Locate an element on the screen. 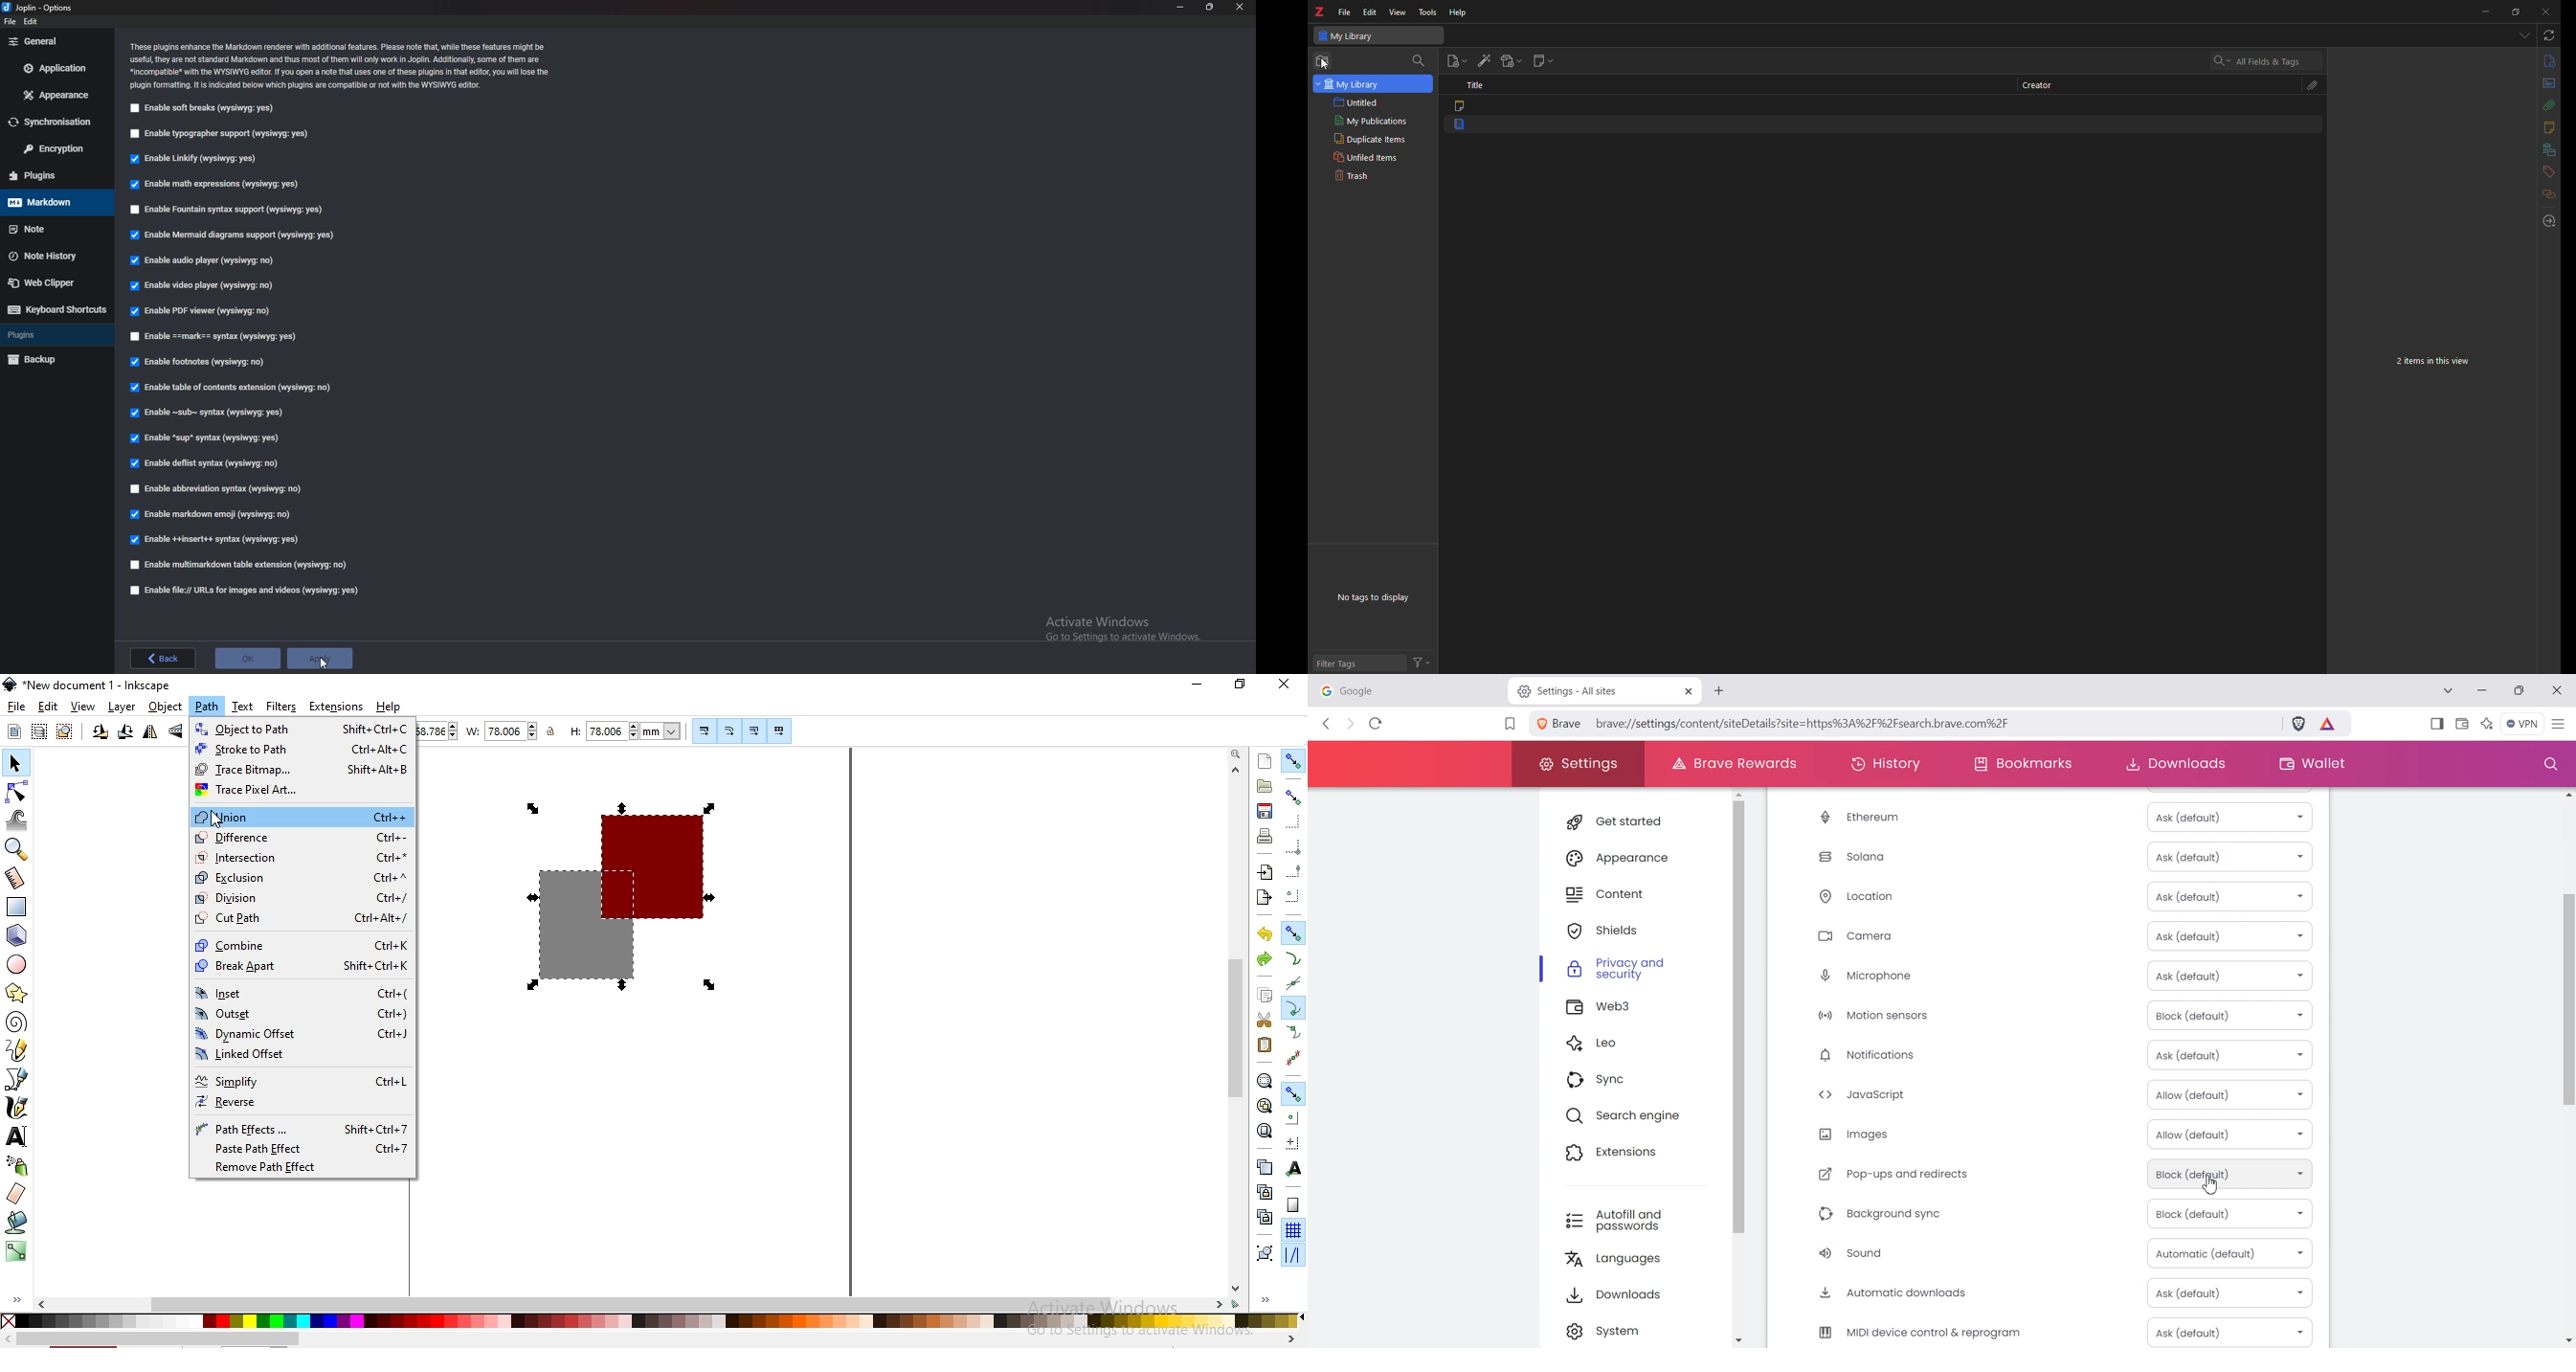 This screenshot has width=2576, height=1372. item is located at coordinates (1463, 106).